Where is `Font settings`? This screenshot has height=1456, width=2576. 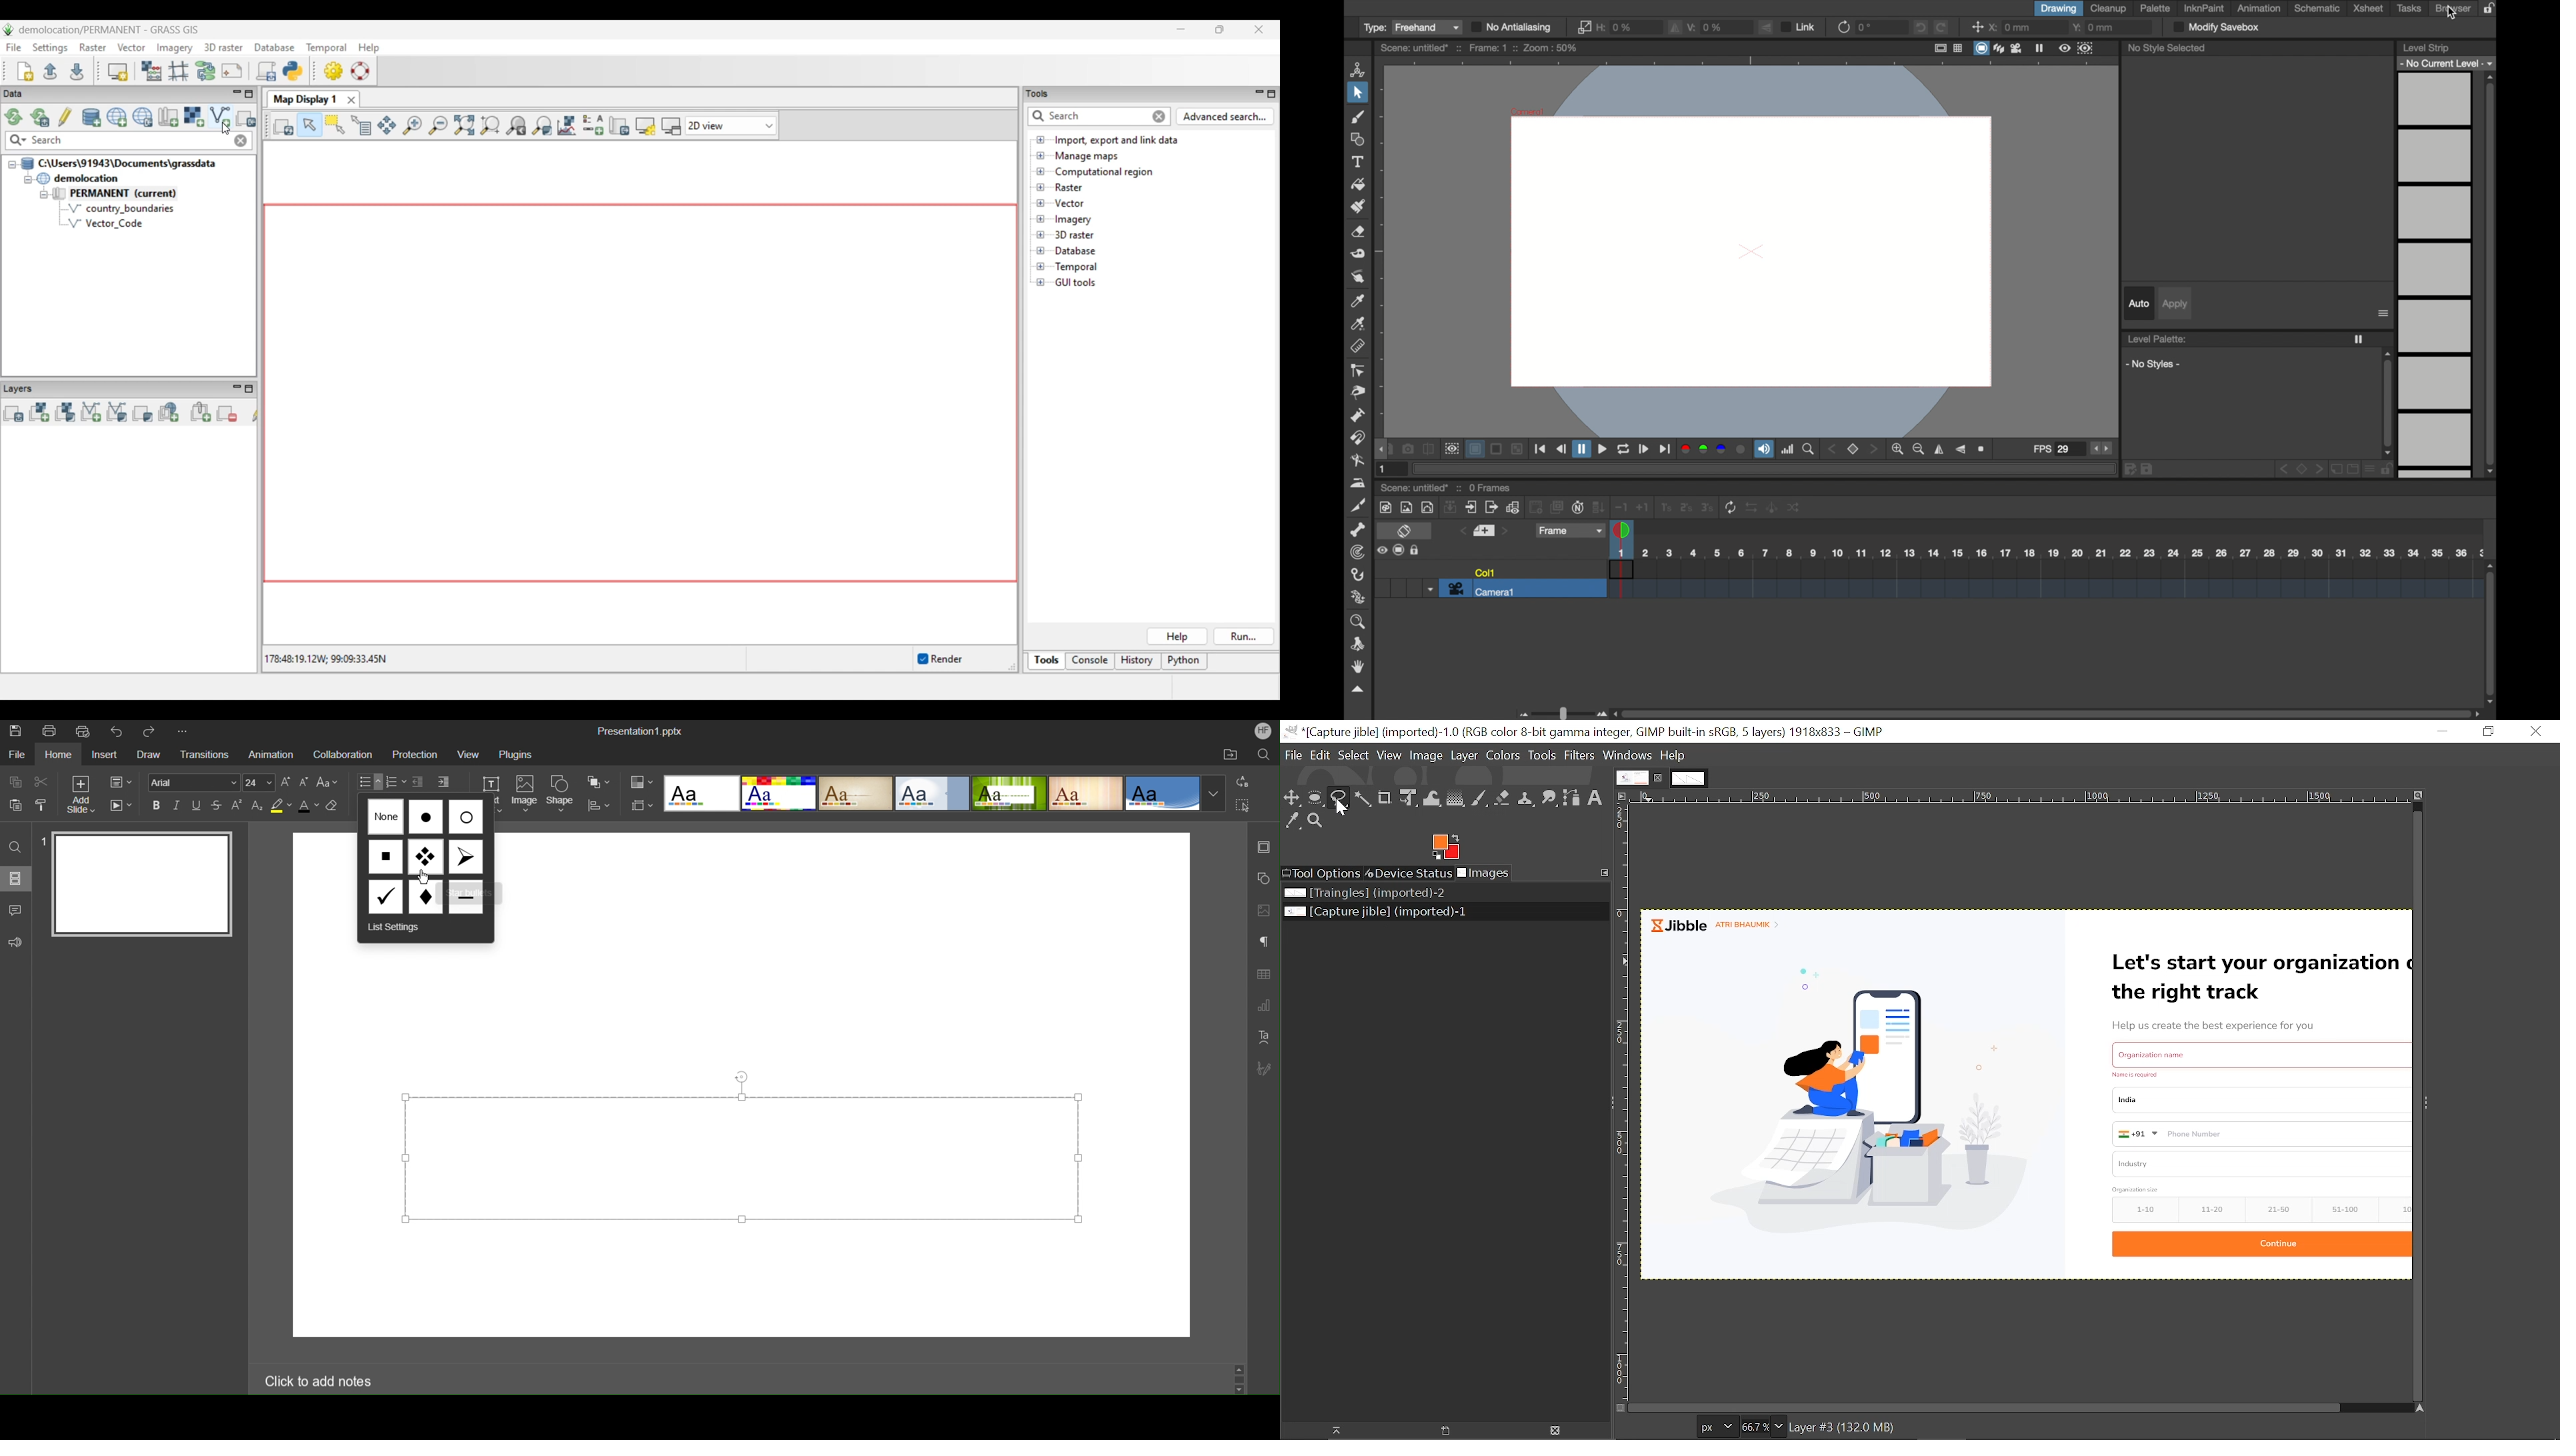 Font settings is located at coordinates (212, 782).